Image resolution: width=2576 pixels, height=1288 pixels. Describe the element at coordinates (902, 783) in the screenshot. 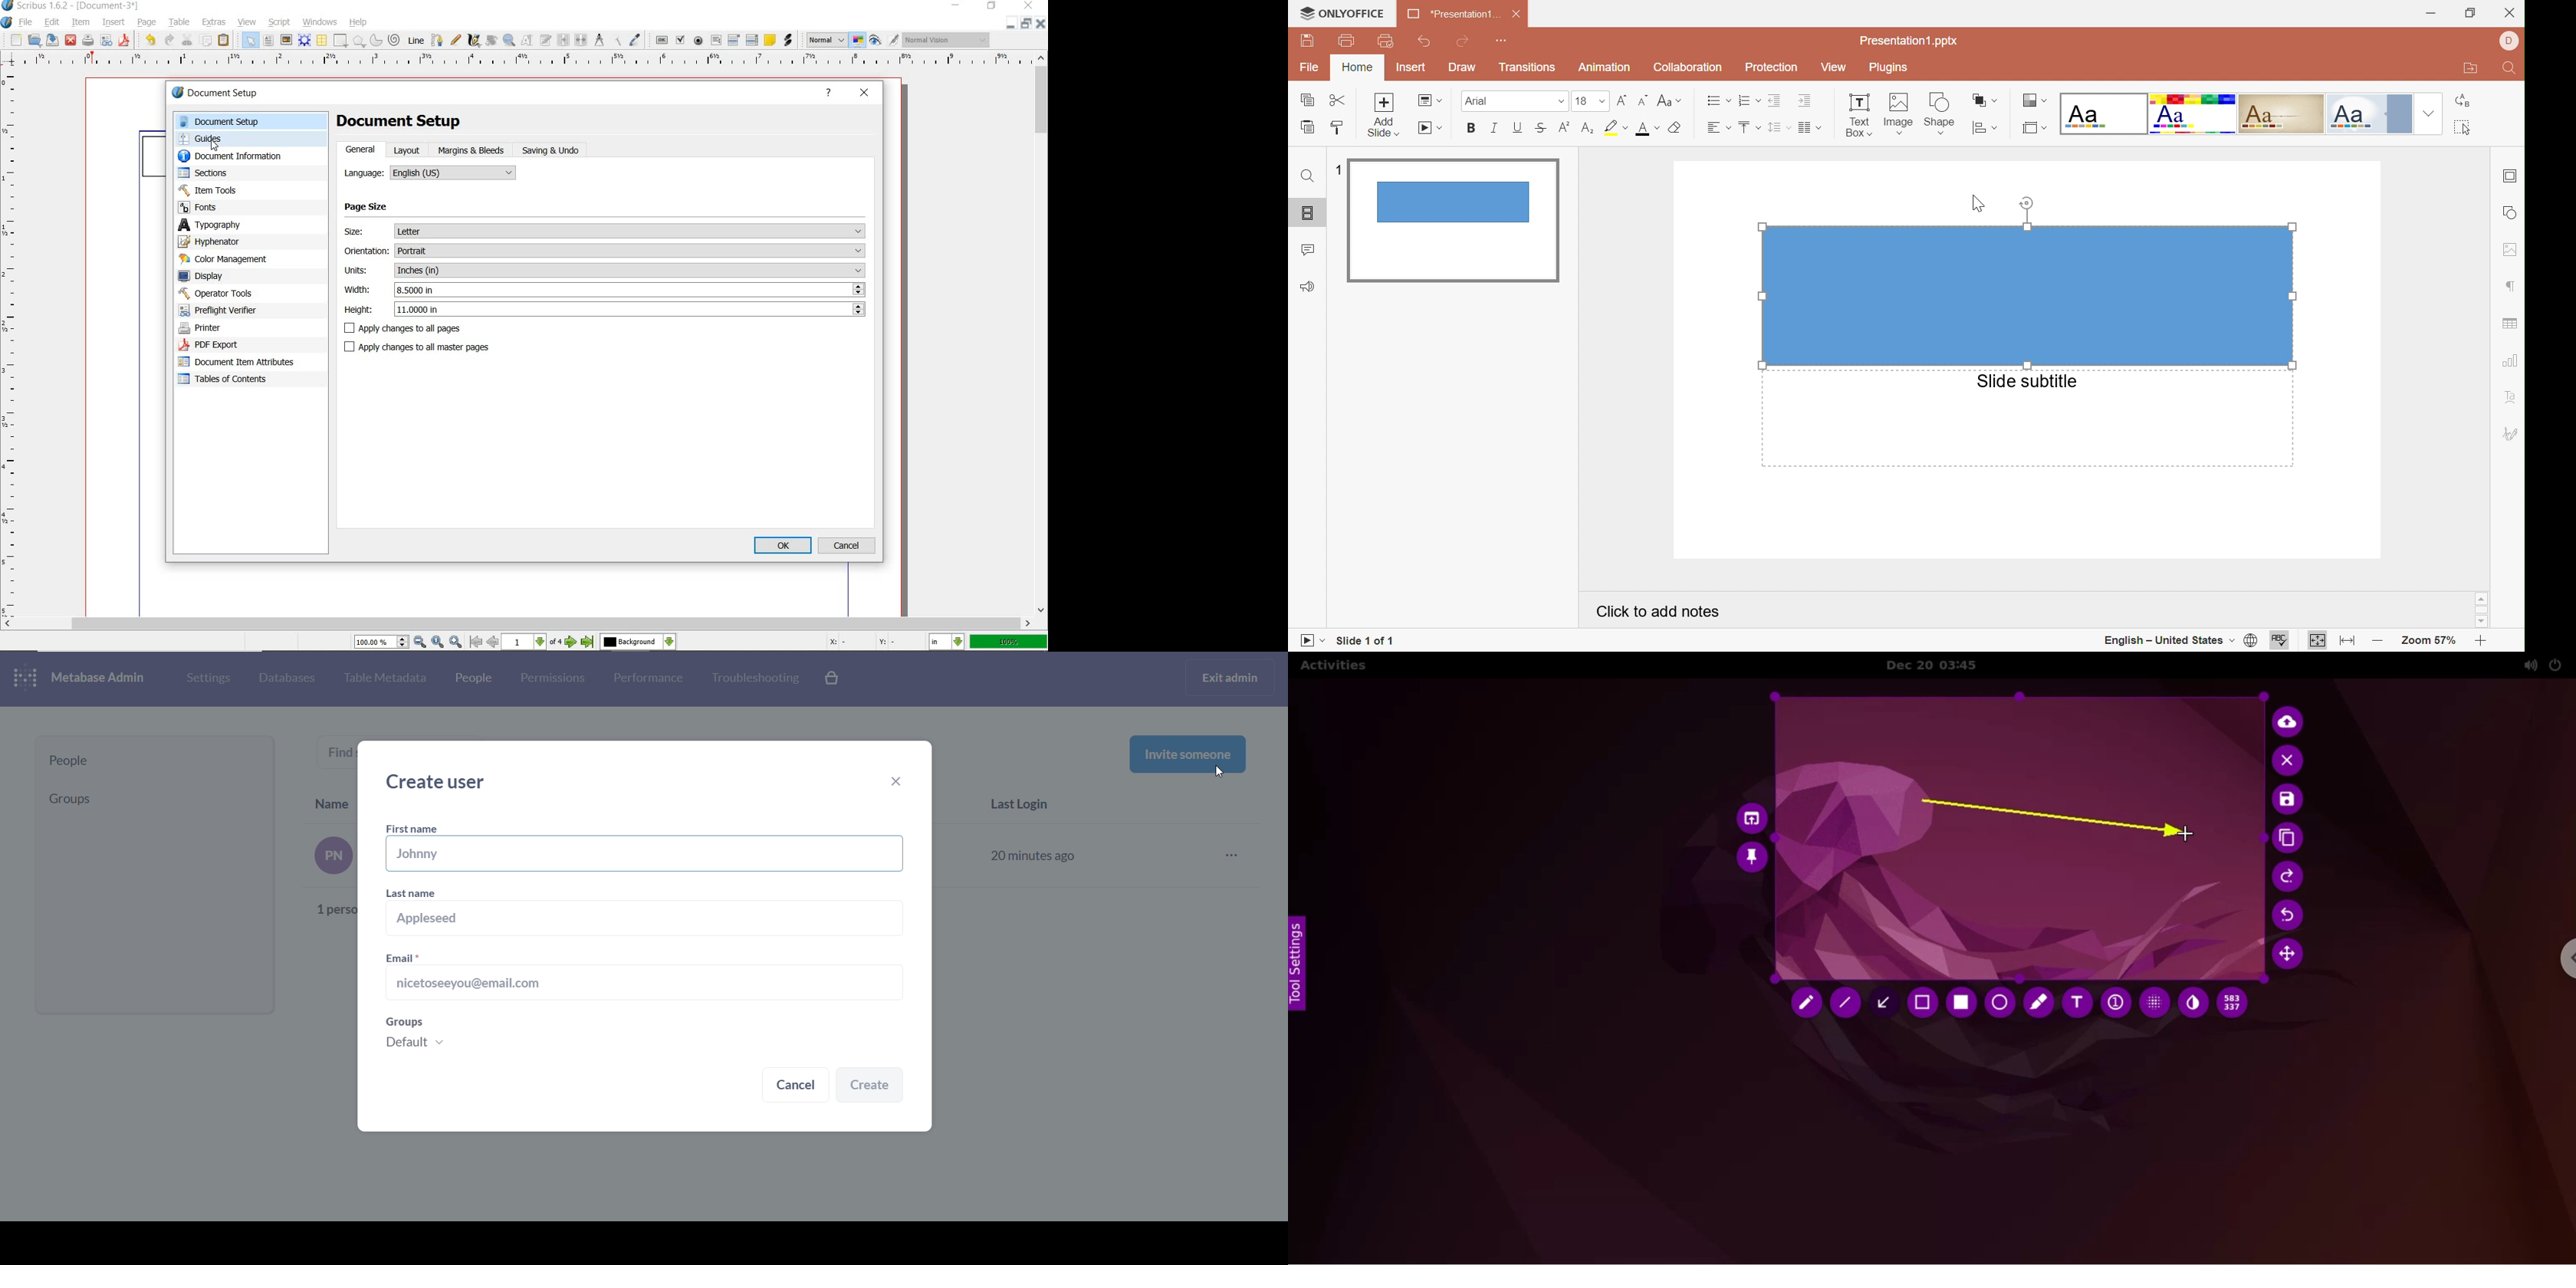

I see `close` at that location.